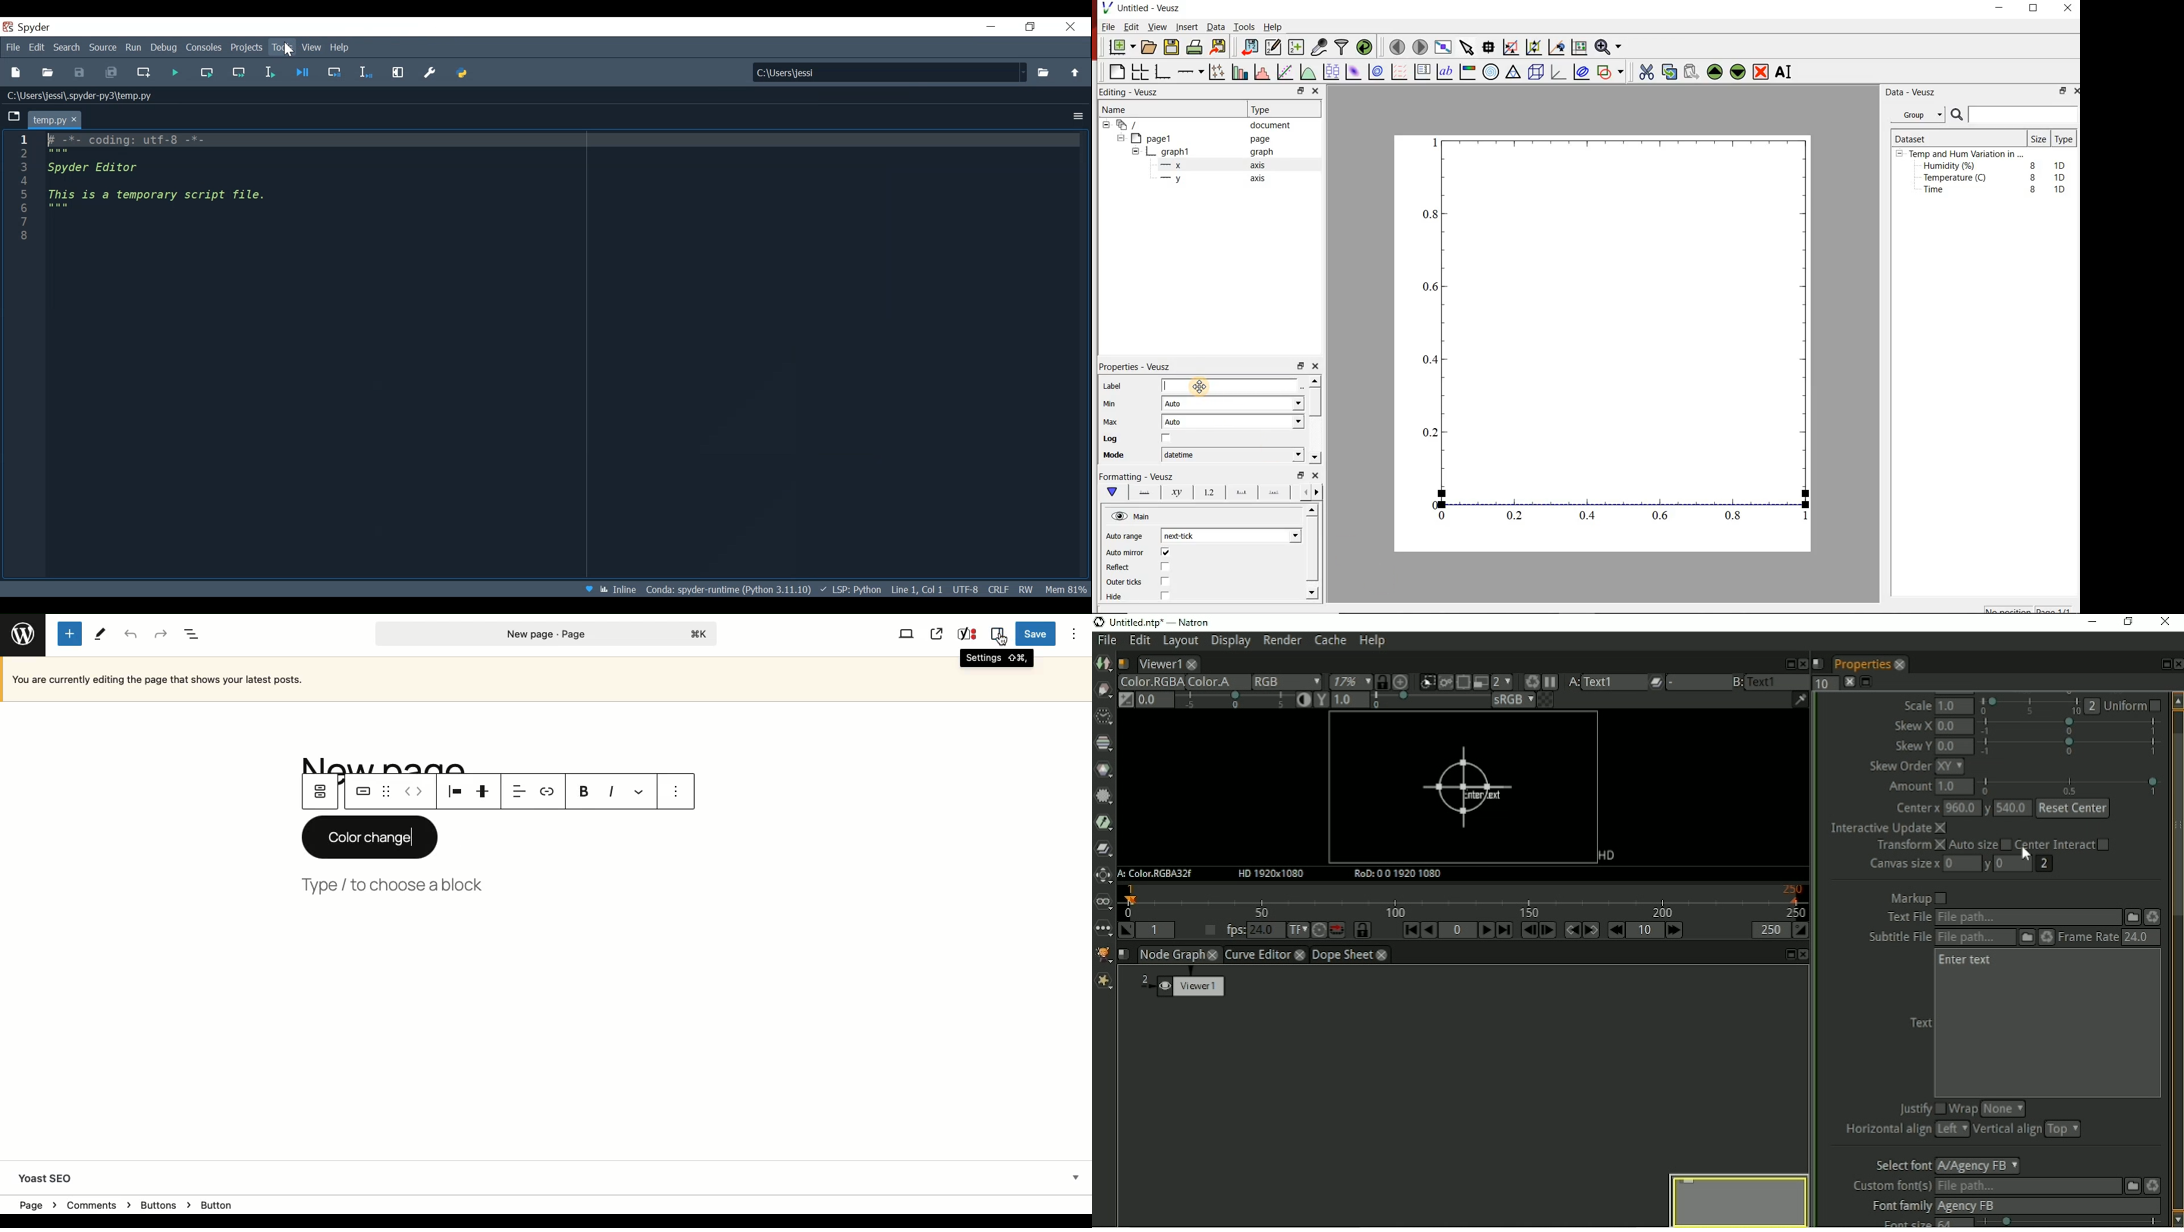 The height and width of the screenshot is (1232, 2184). I want to click on Plot points with lines and error bars, so click(1217, 71).